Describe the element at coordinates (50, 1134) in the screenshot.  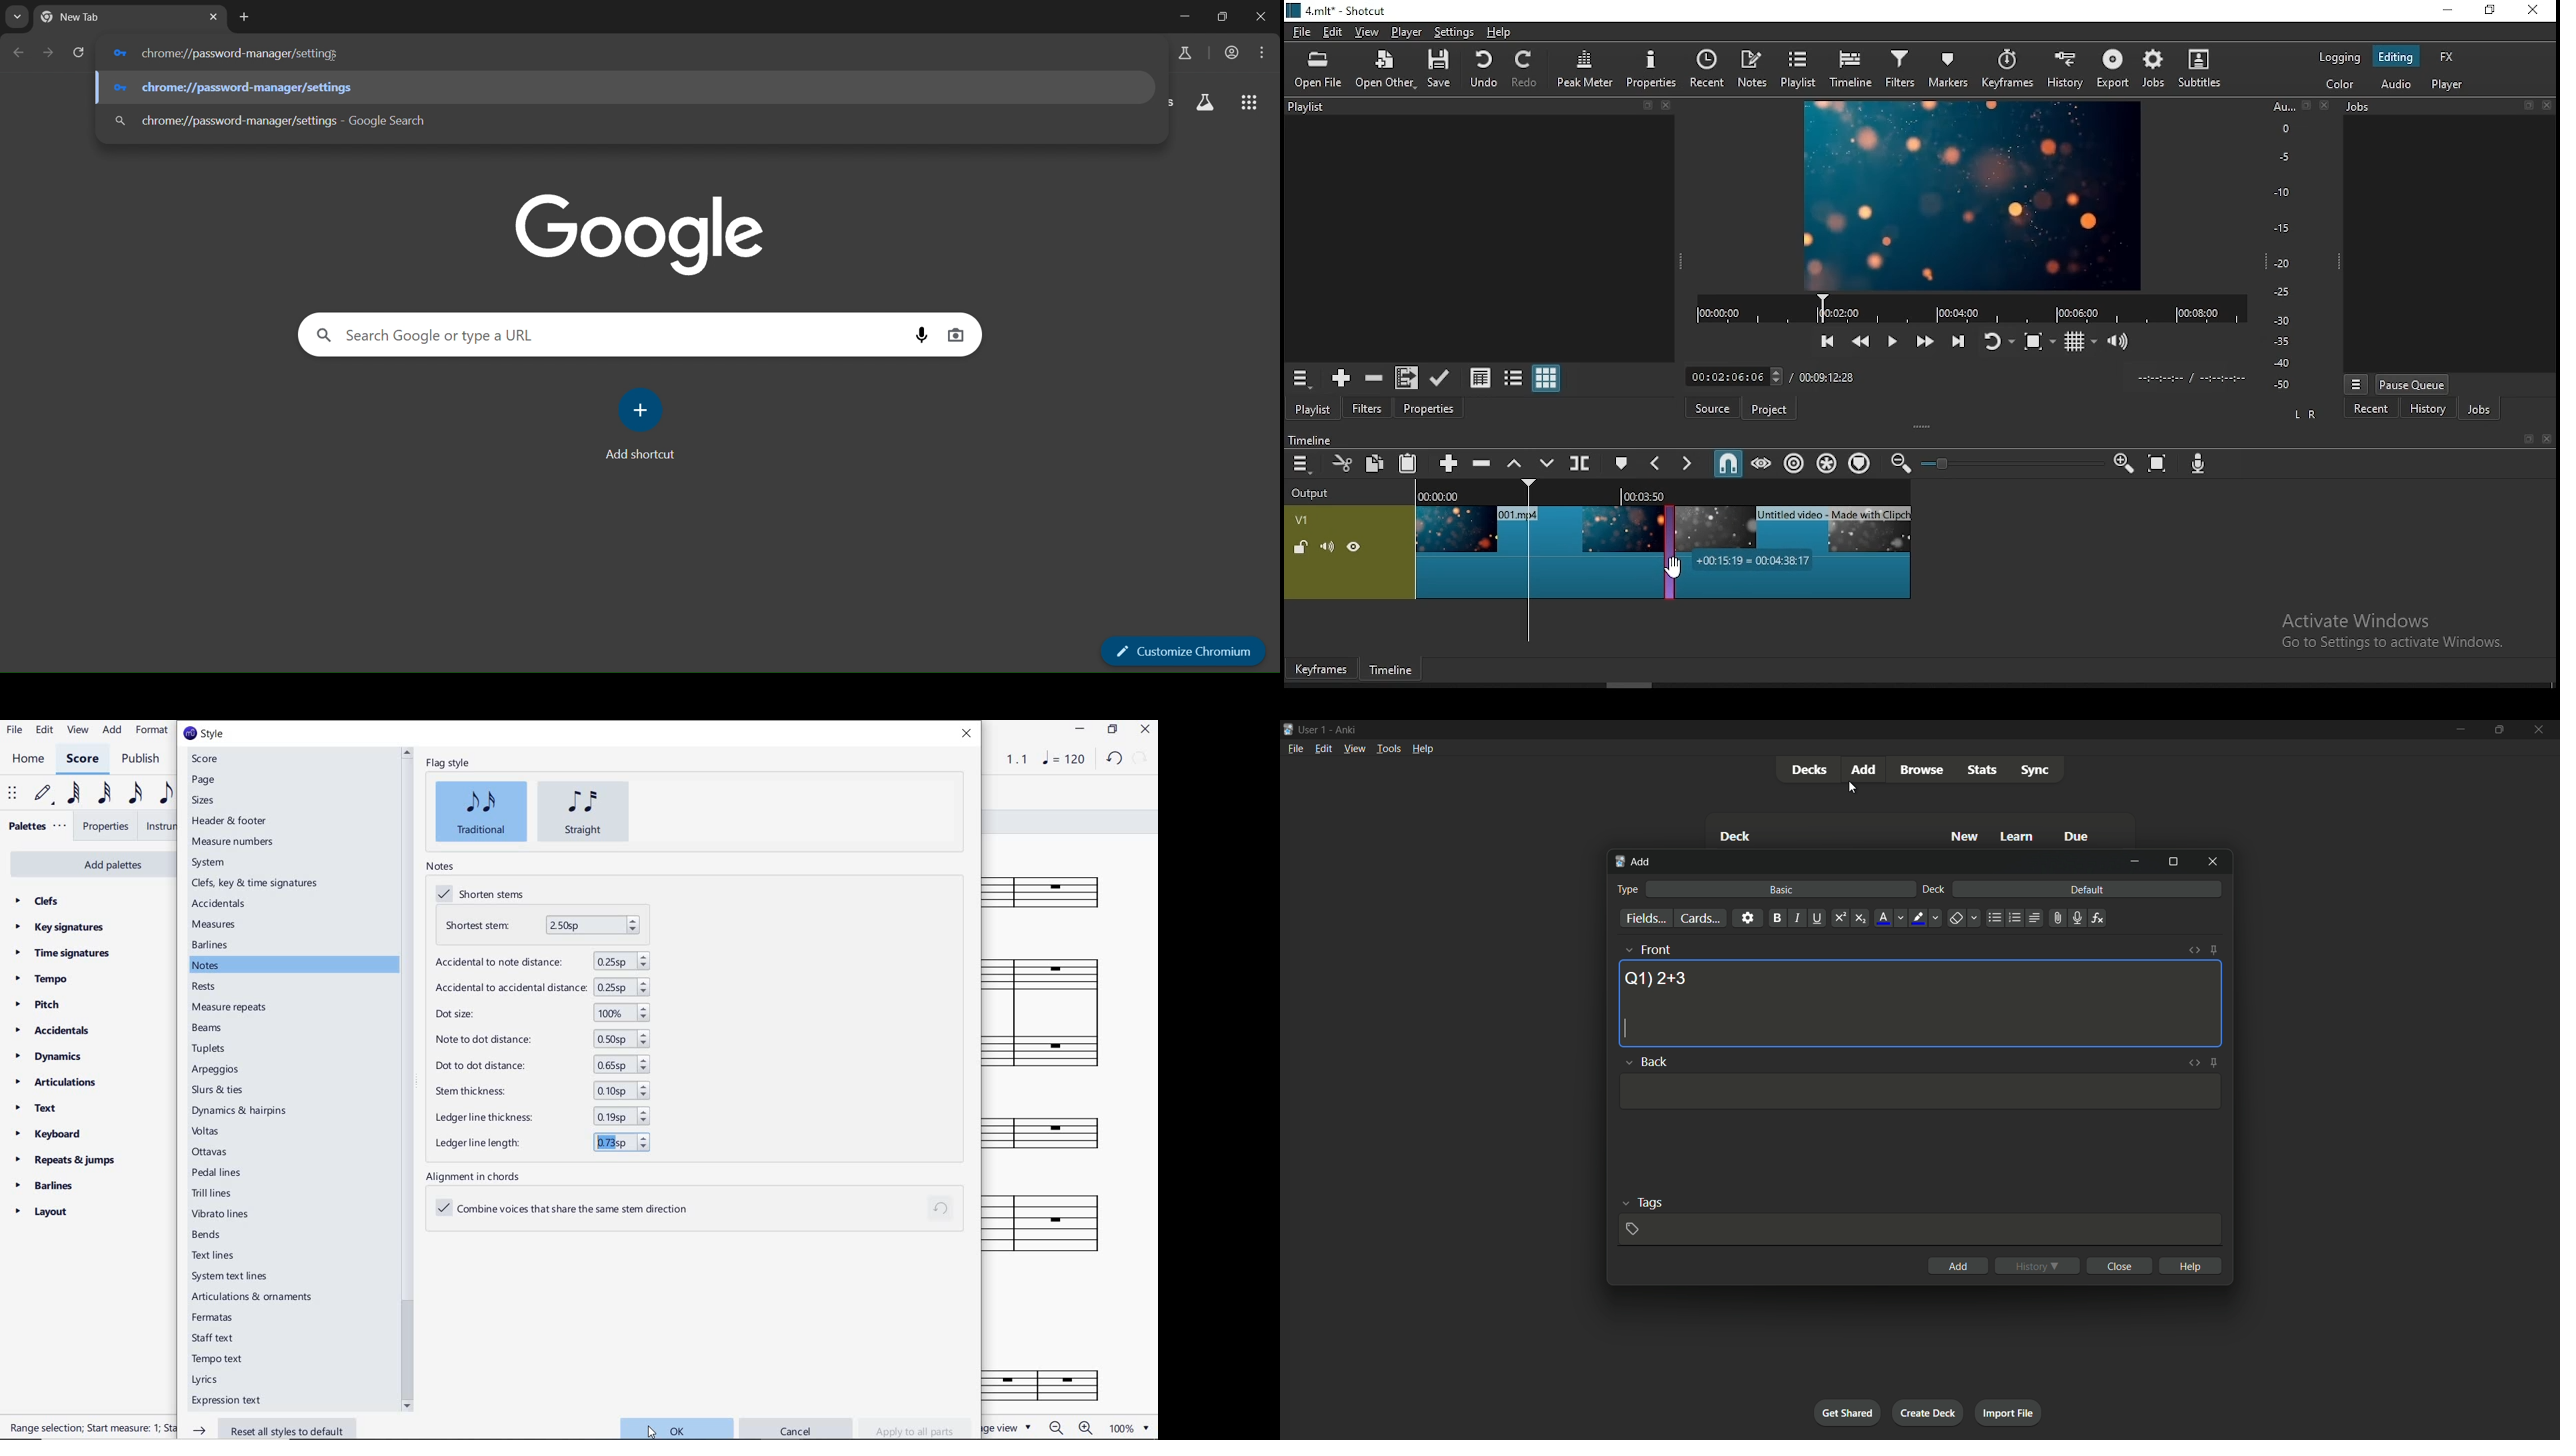
I see `keyboard` at that location.